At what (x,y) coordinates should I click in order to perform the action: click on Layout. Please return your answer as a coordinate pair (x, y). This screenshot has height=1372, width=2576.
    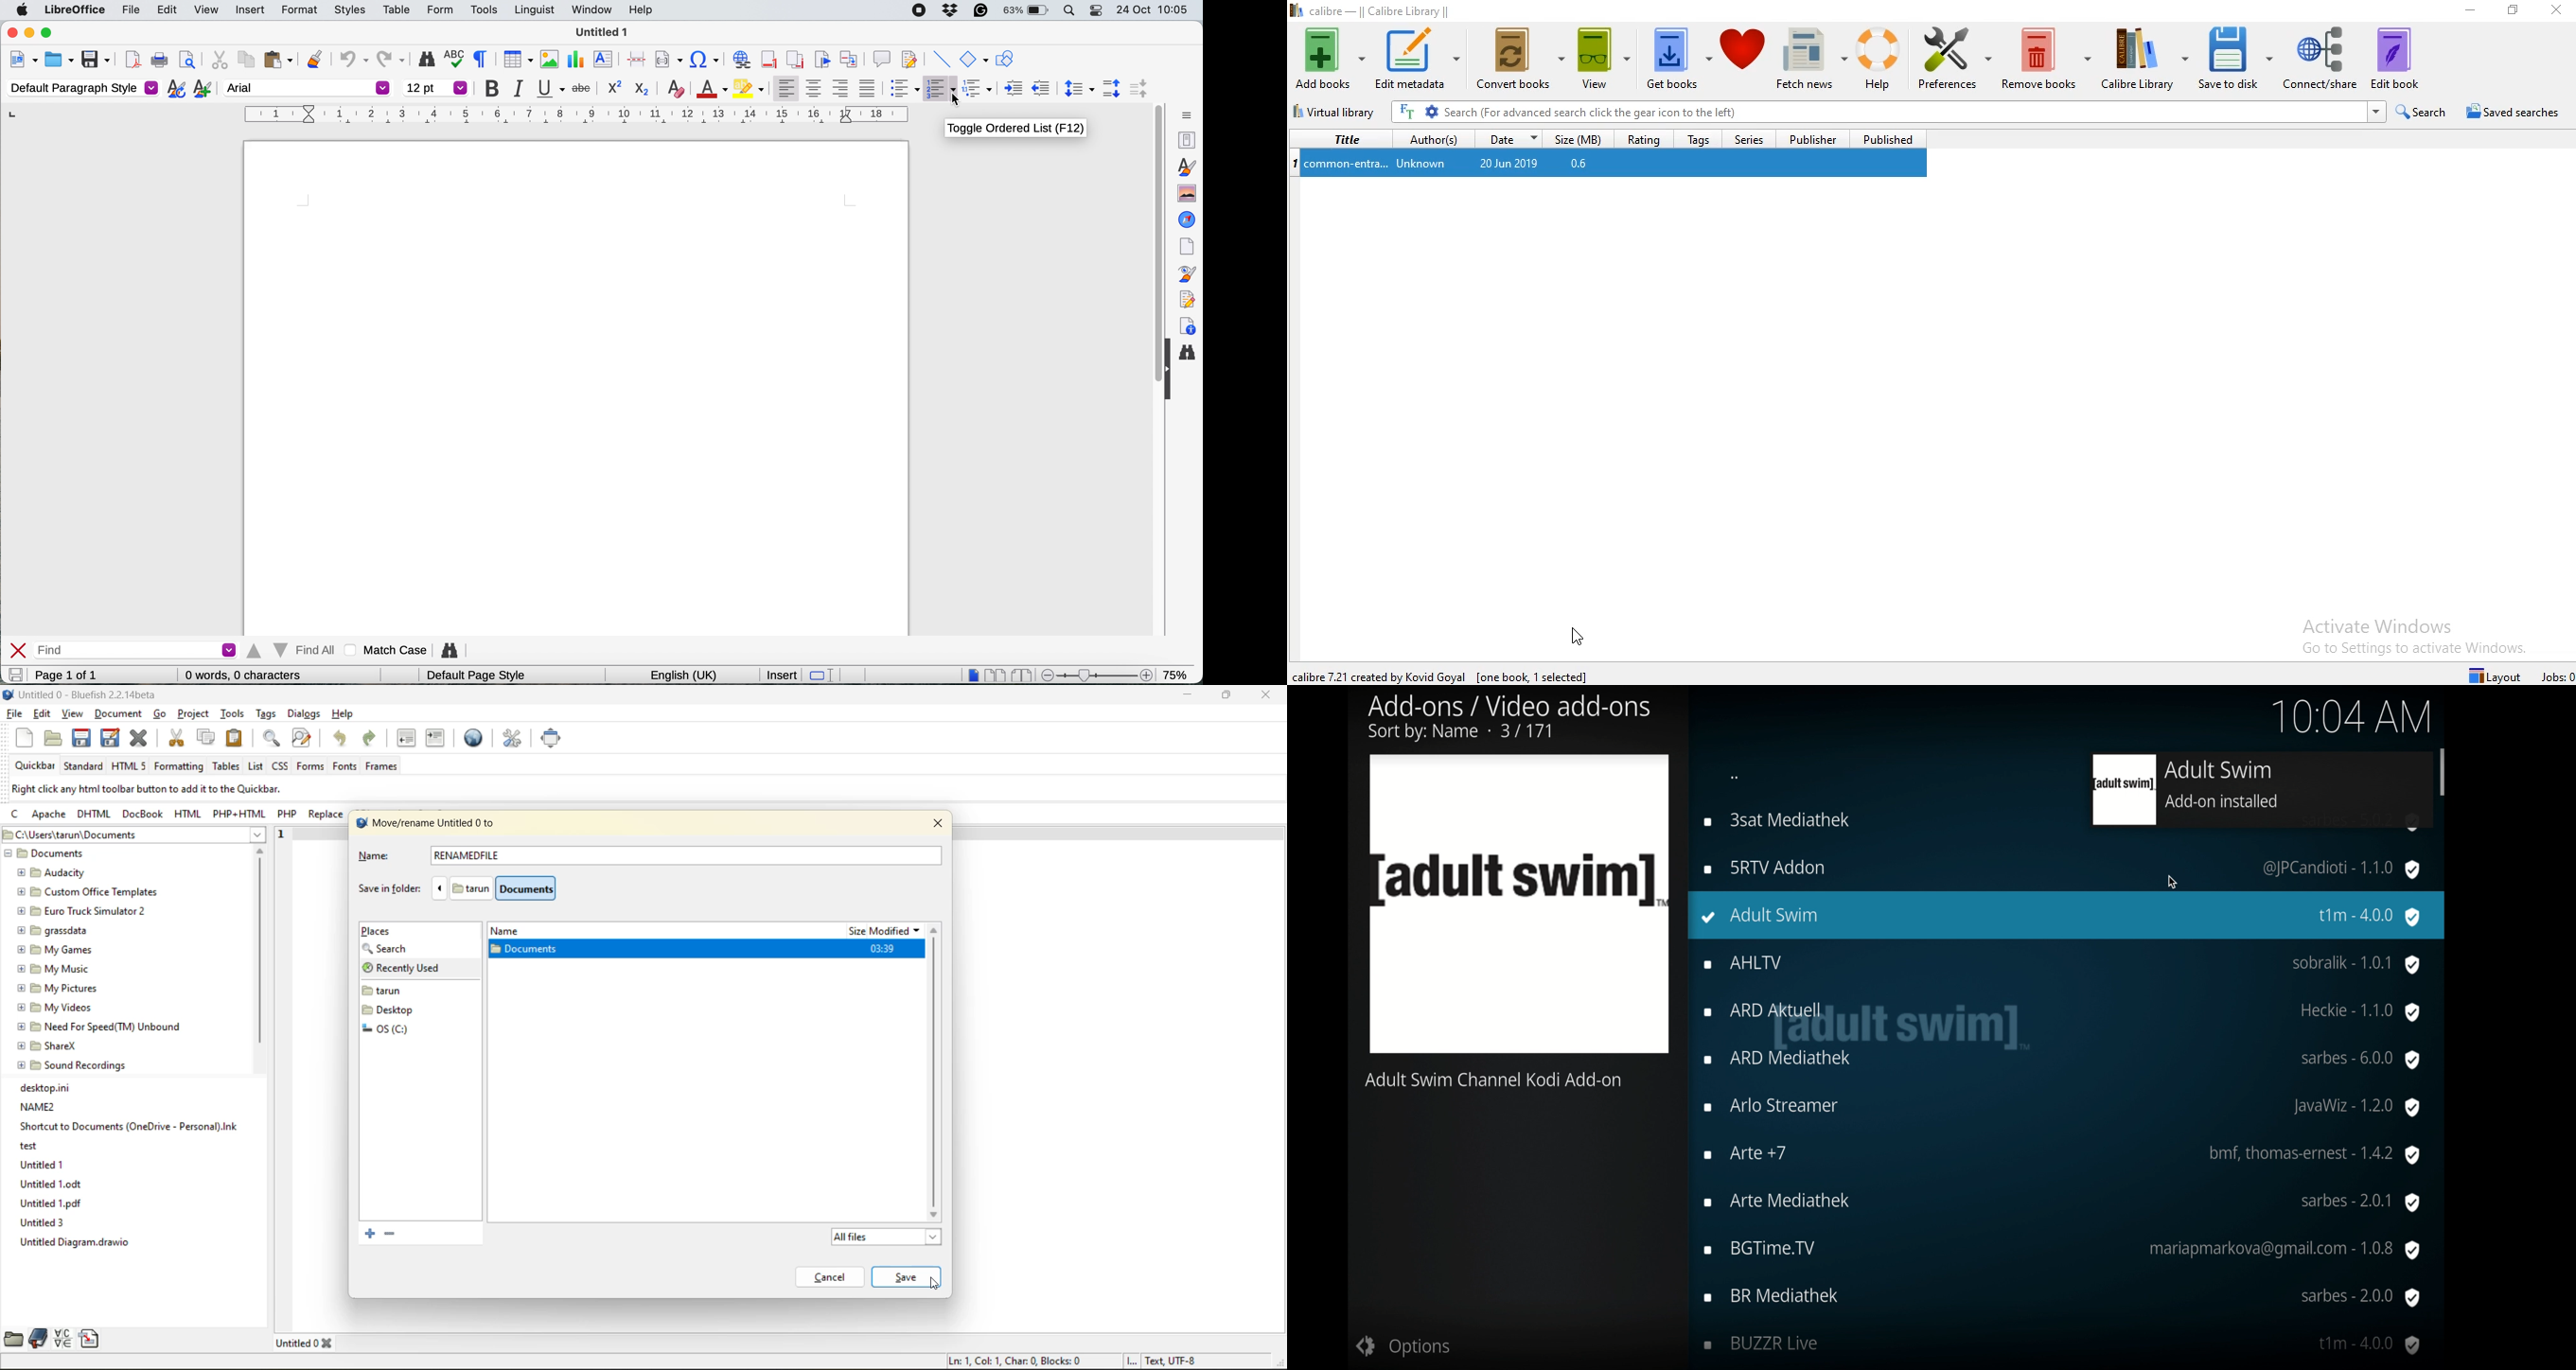
    Looking at the image, I should click on (2487, 673).